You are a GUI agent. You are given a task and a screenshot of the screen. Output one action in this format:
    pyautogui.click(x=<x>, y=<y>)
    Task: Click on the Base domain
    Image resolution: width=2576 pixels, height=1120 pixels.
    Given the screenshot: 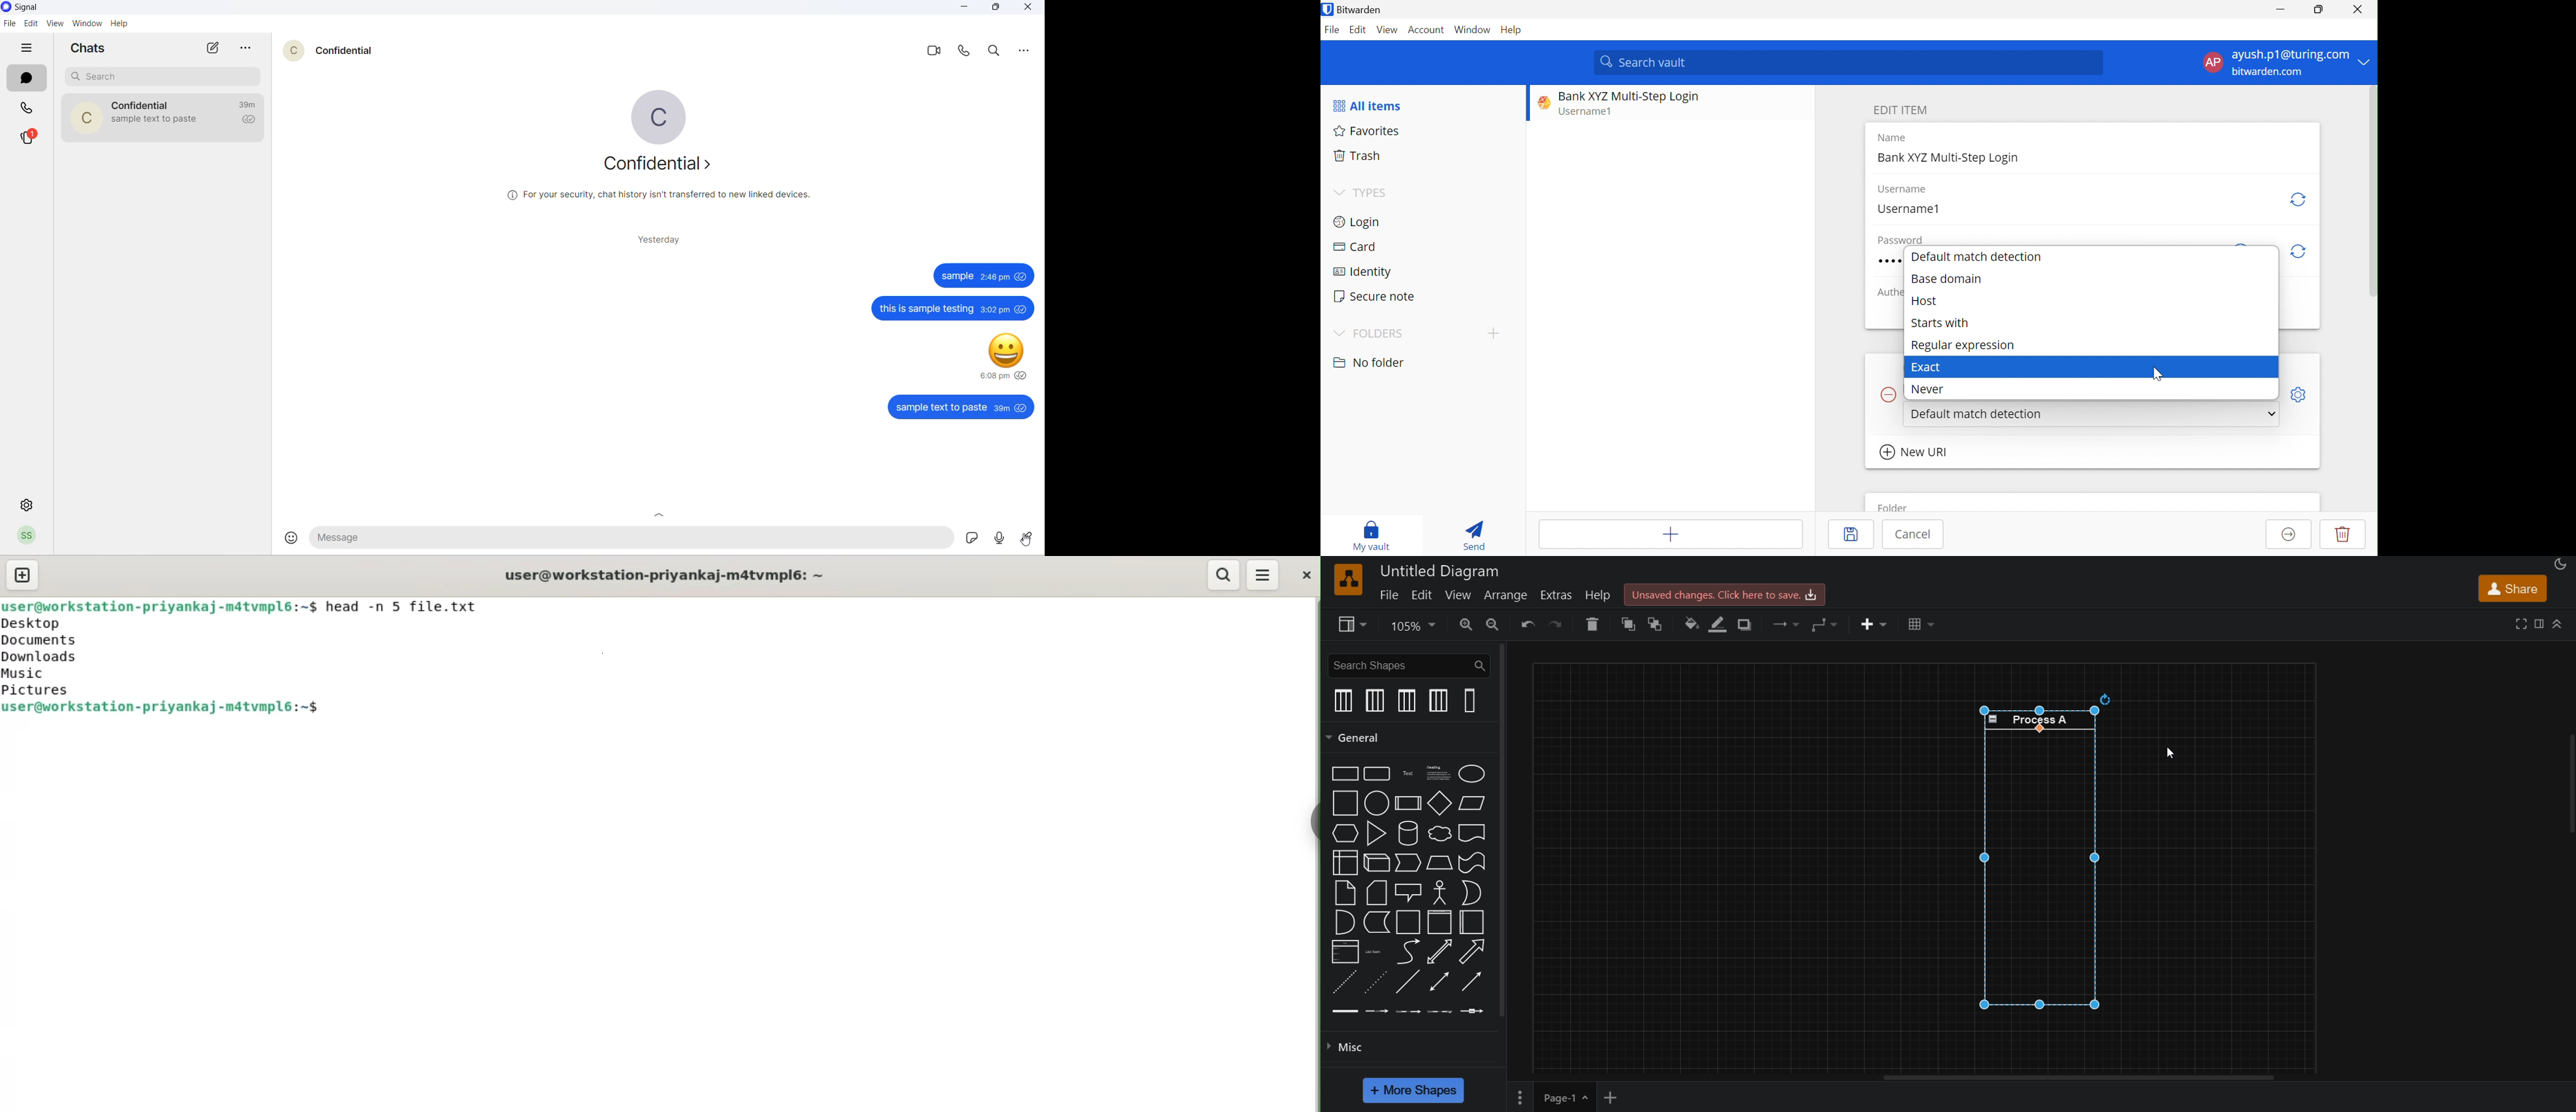 What is the action you would take?
    pyautogui.click(x=1947, y=280)
    